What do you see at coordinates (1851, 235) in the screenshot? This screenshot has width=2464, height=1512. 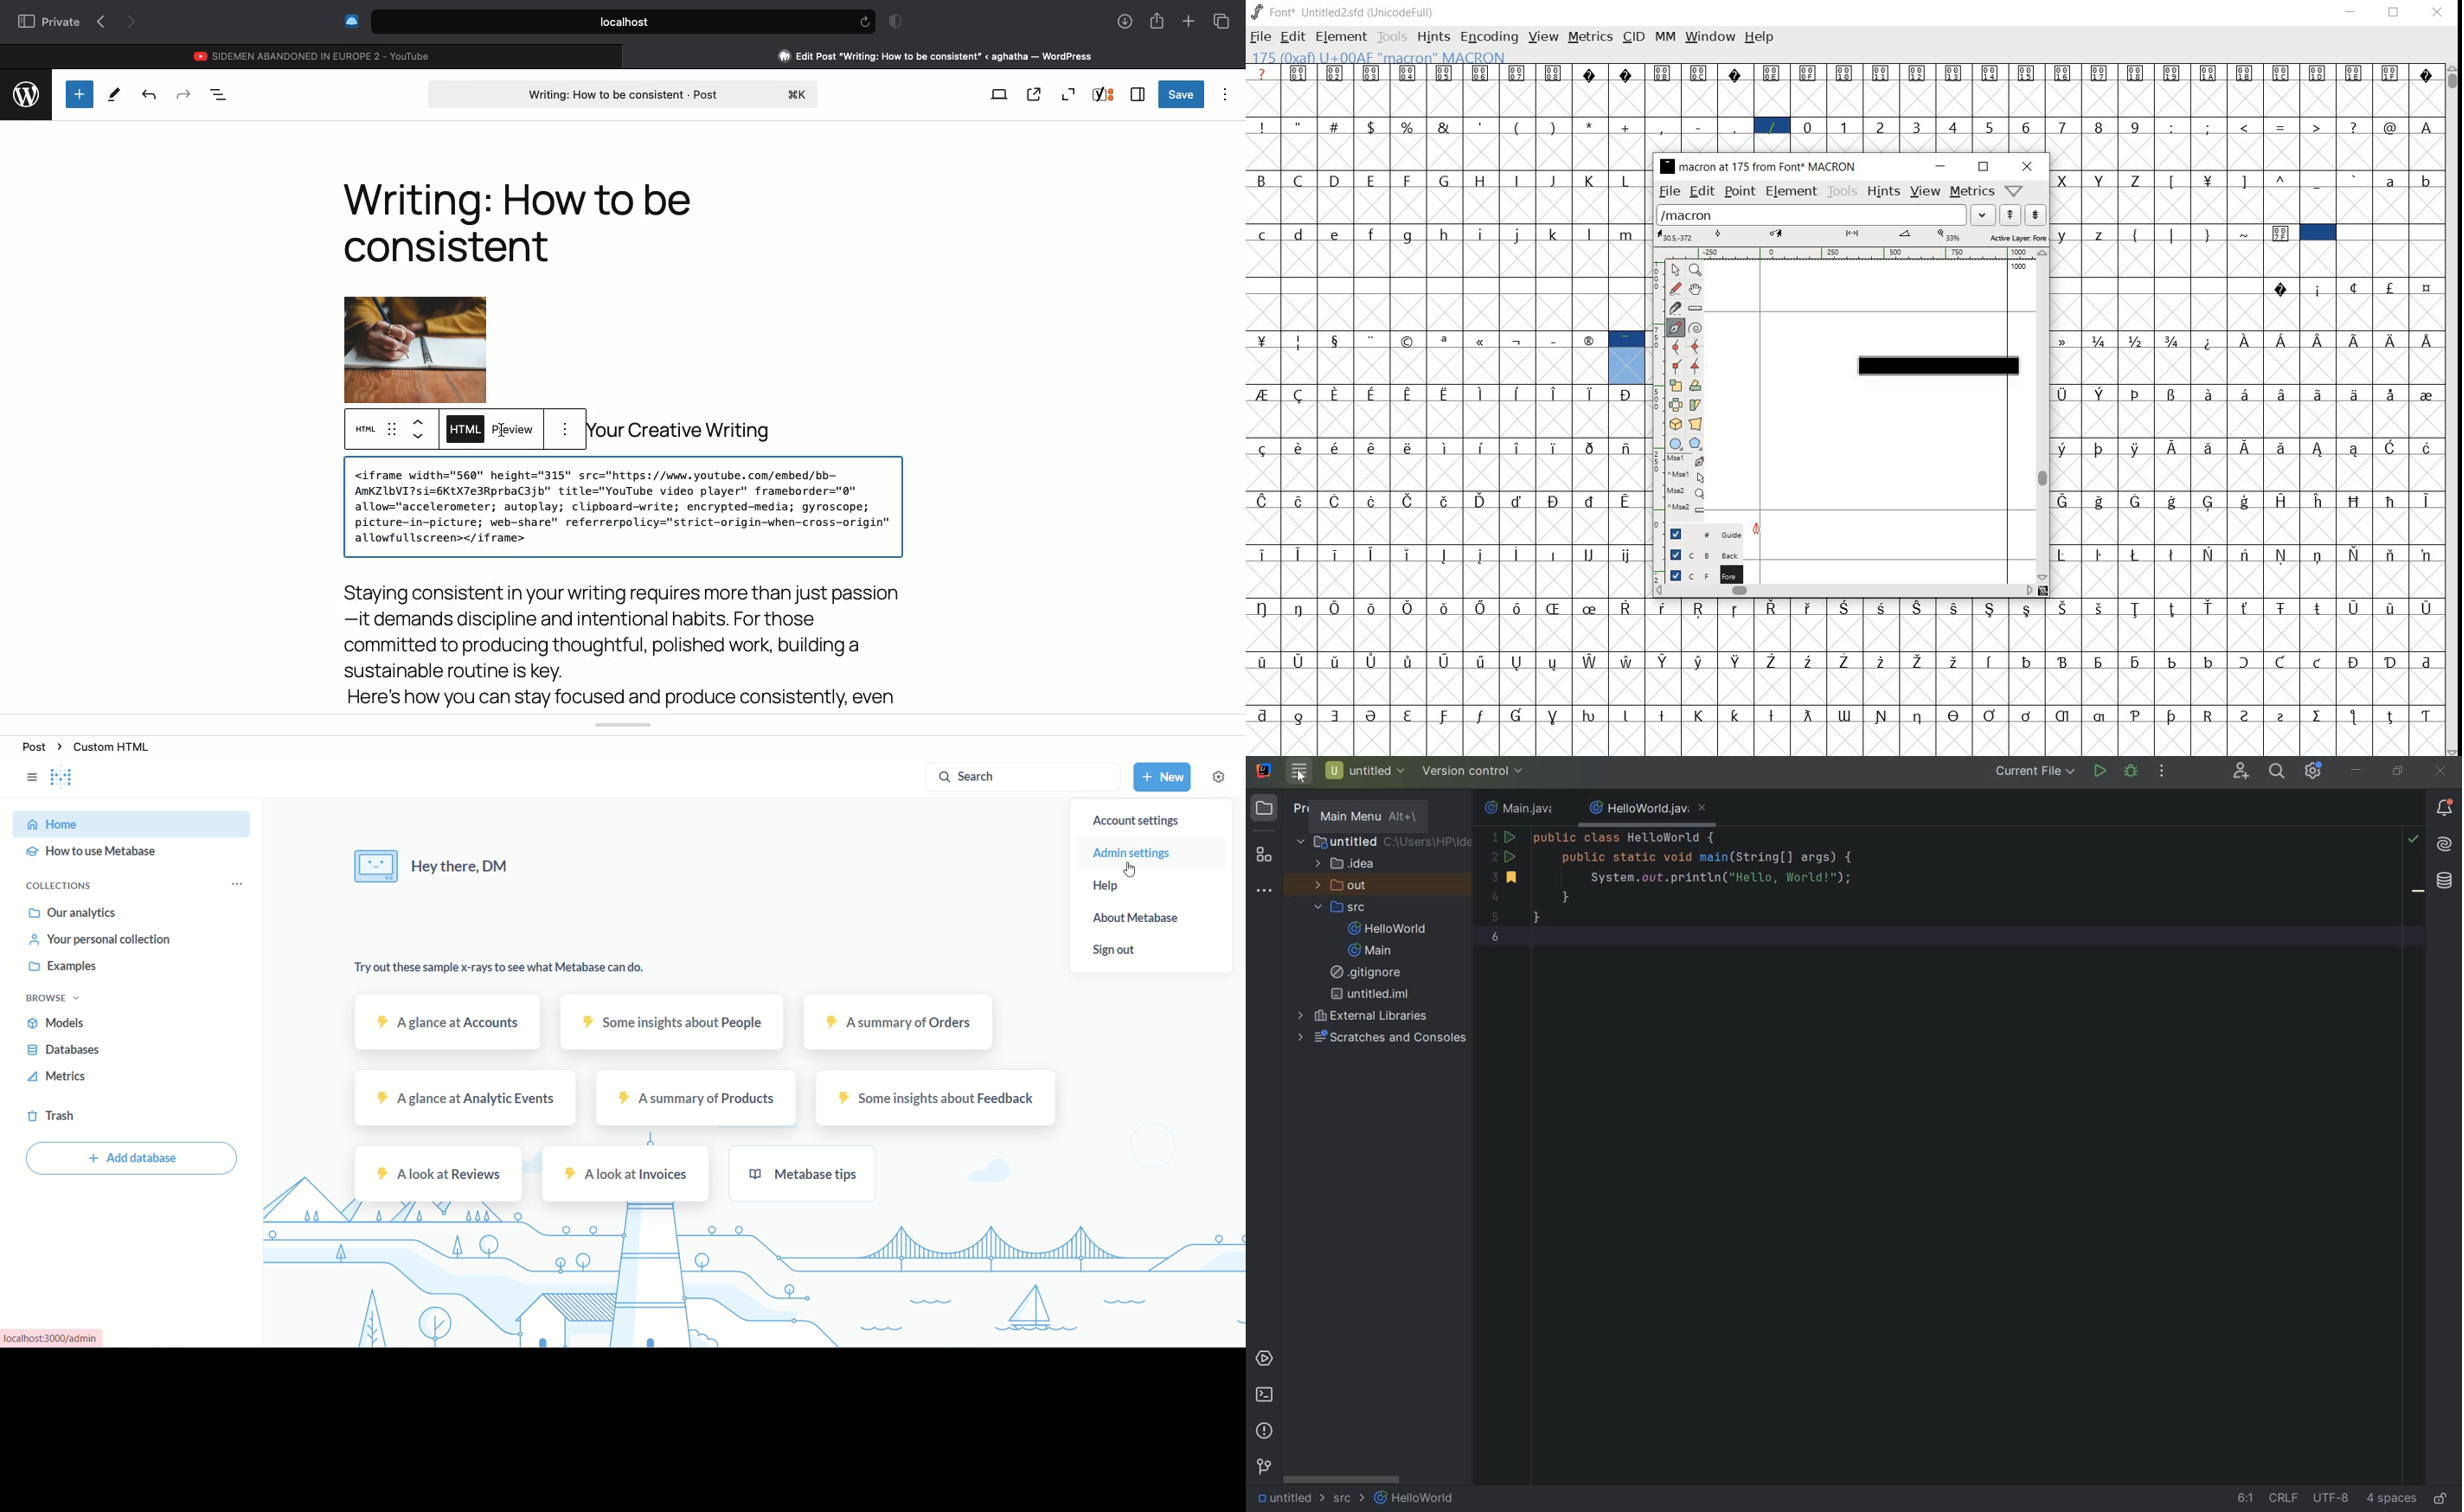 I see `active layer` at bounding box center [1851, 235].